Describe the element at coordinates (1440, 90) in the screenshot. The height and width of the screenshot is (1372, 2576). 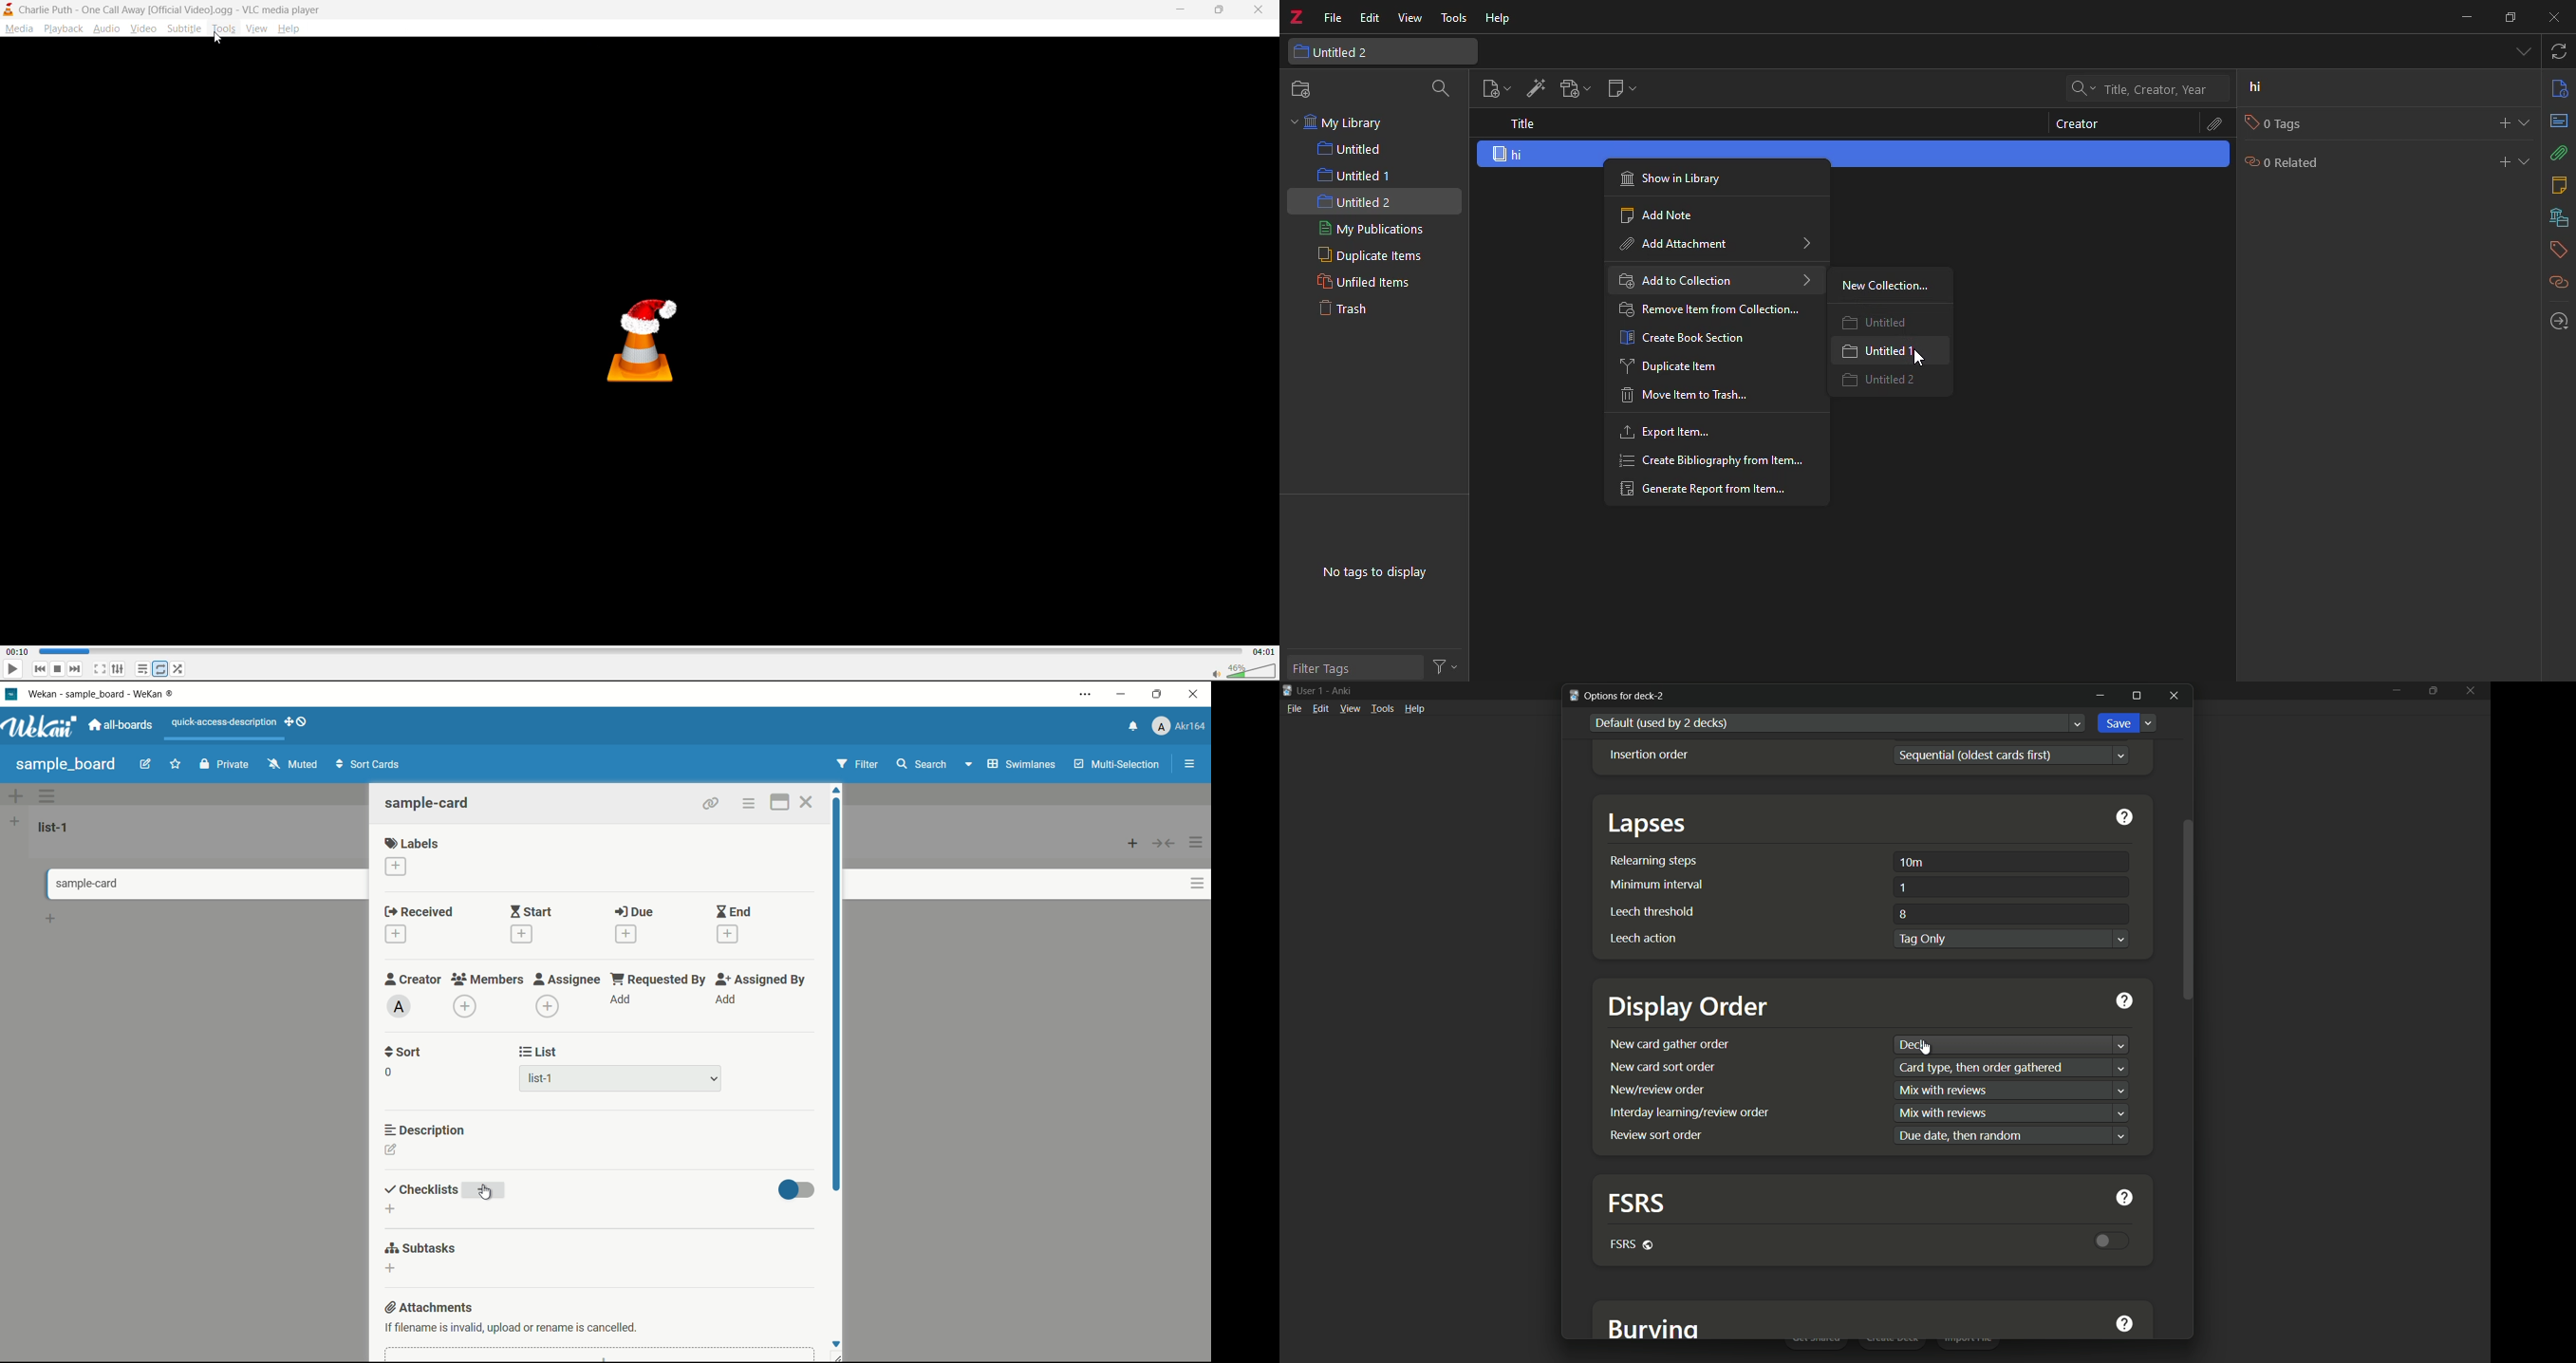
I see `search` at that location.